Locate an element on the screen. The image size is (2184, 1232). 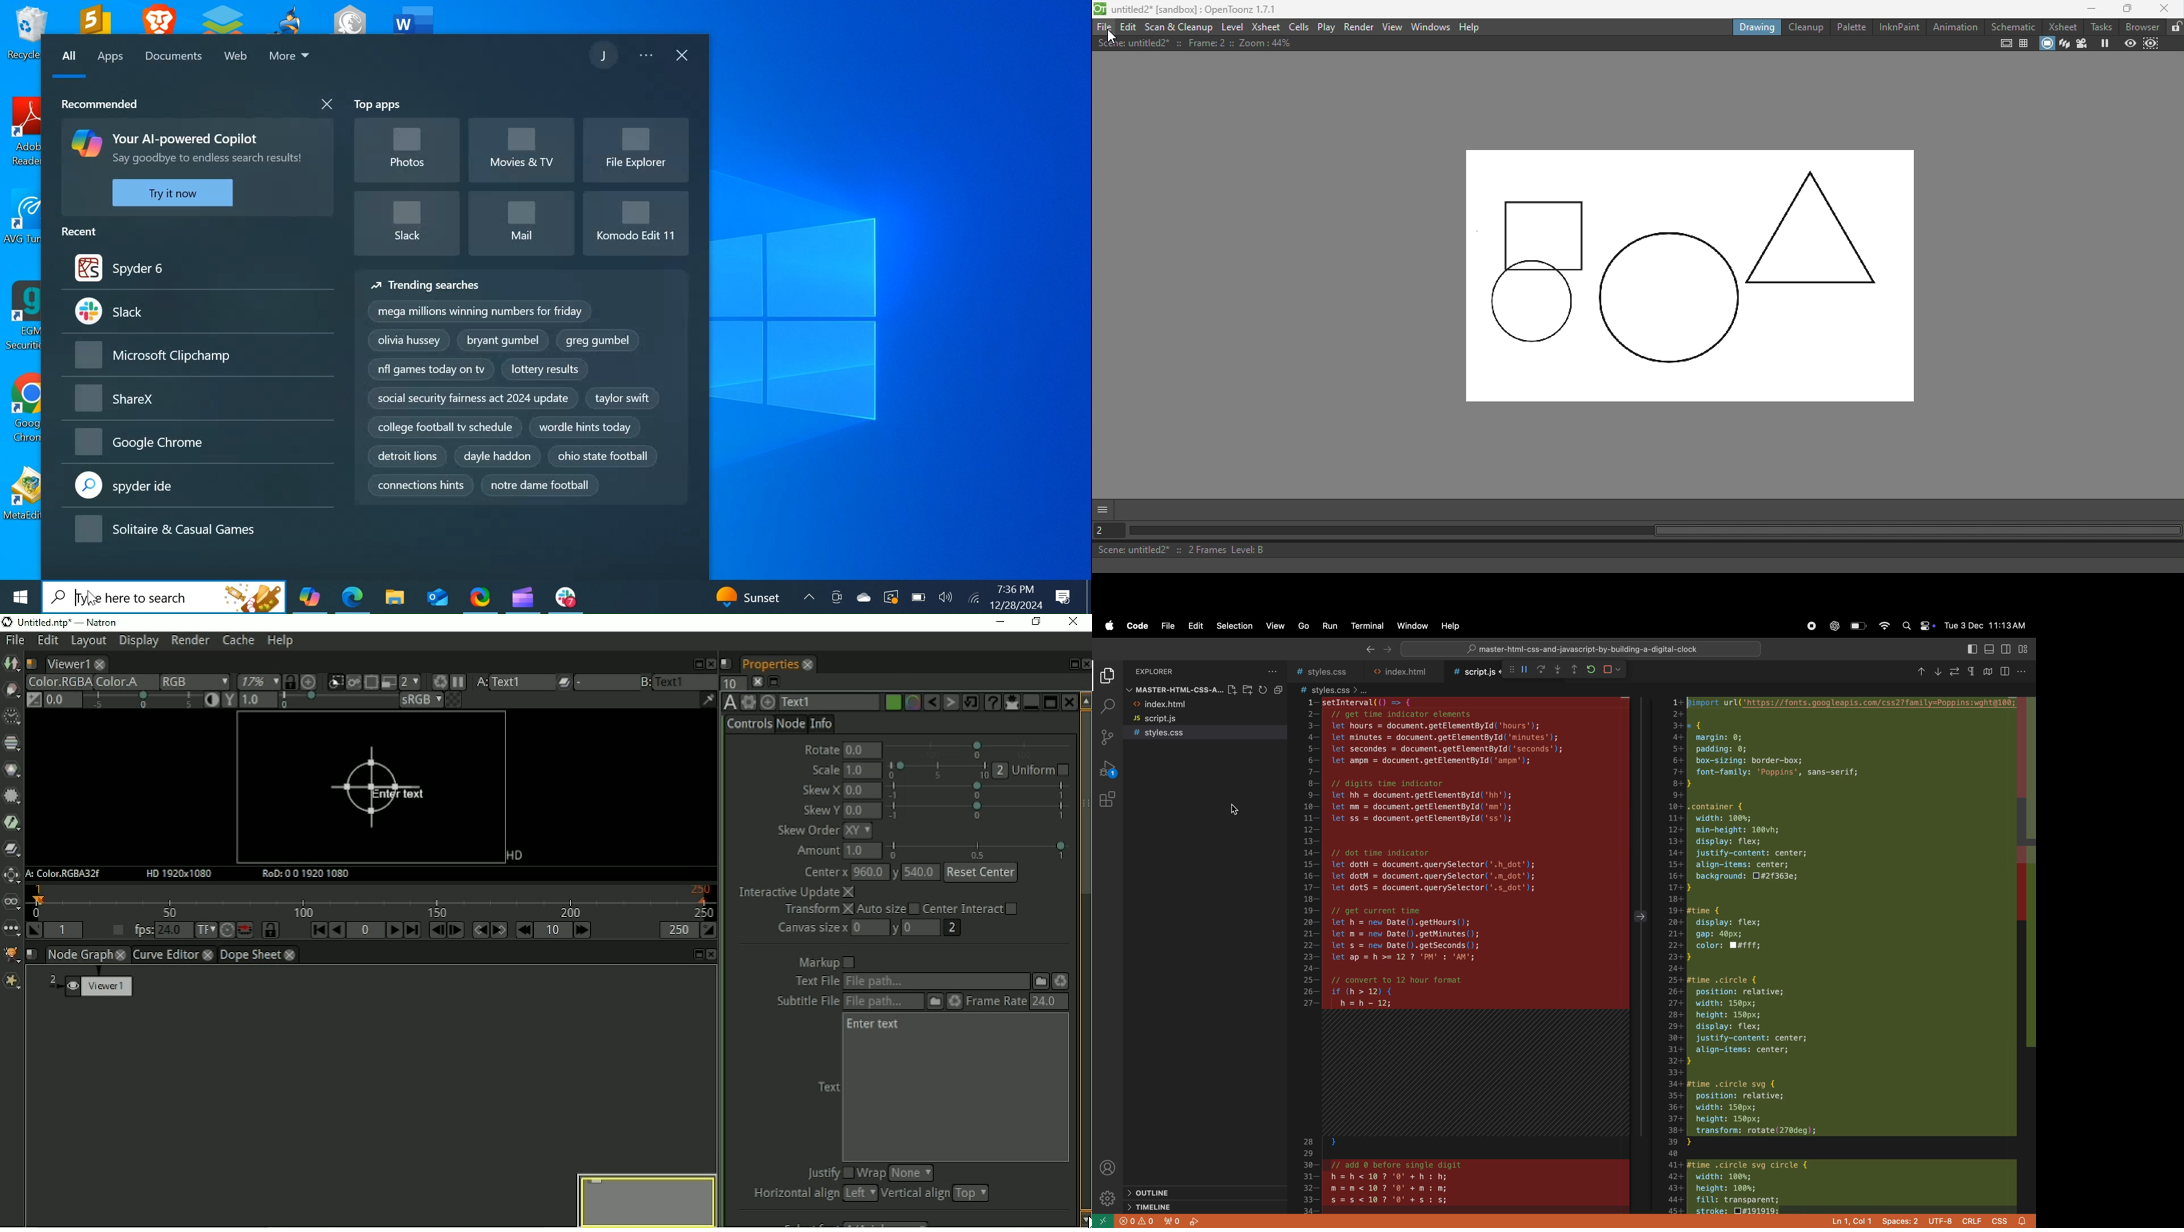
style.css is located at coordinates (1174, 735).